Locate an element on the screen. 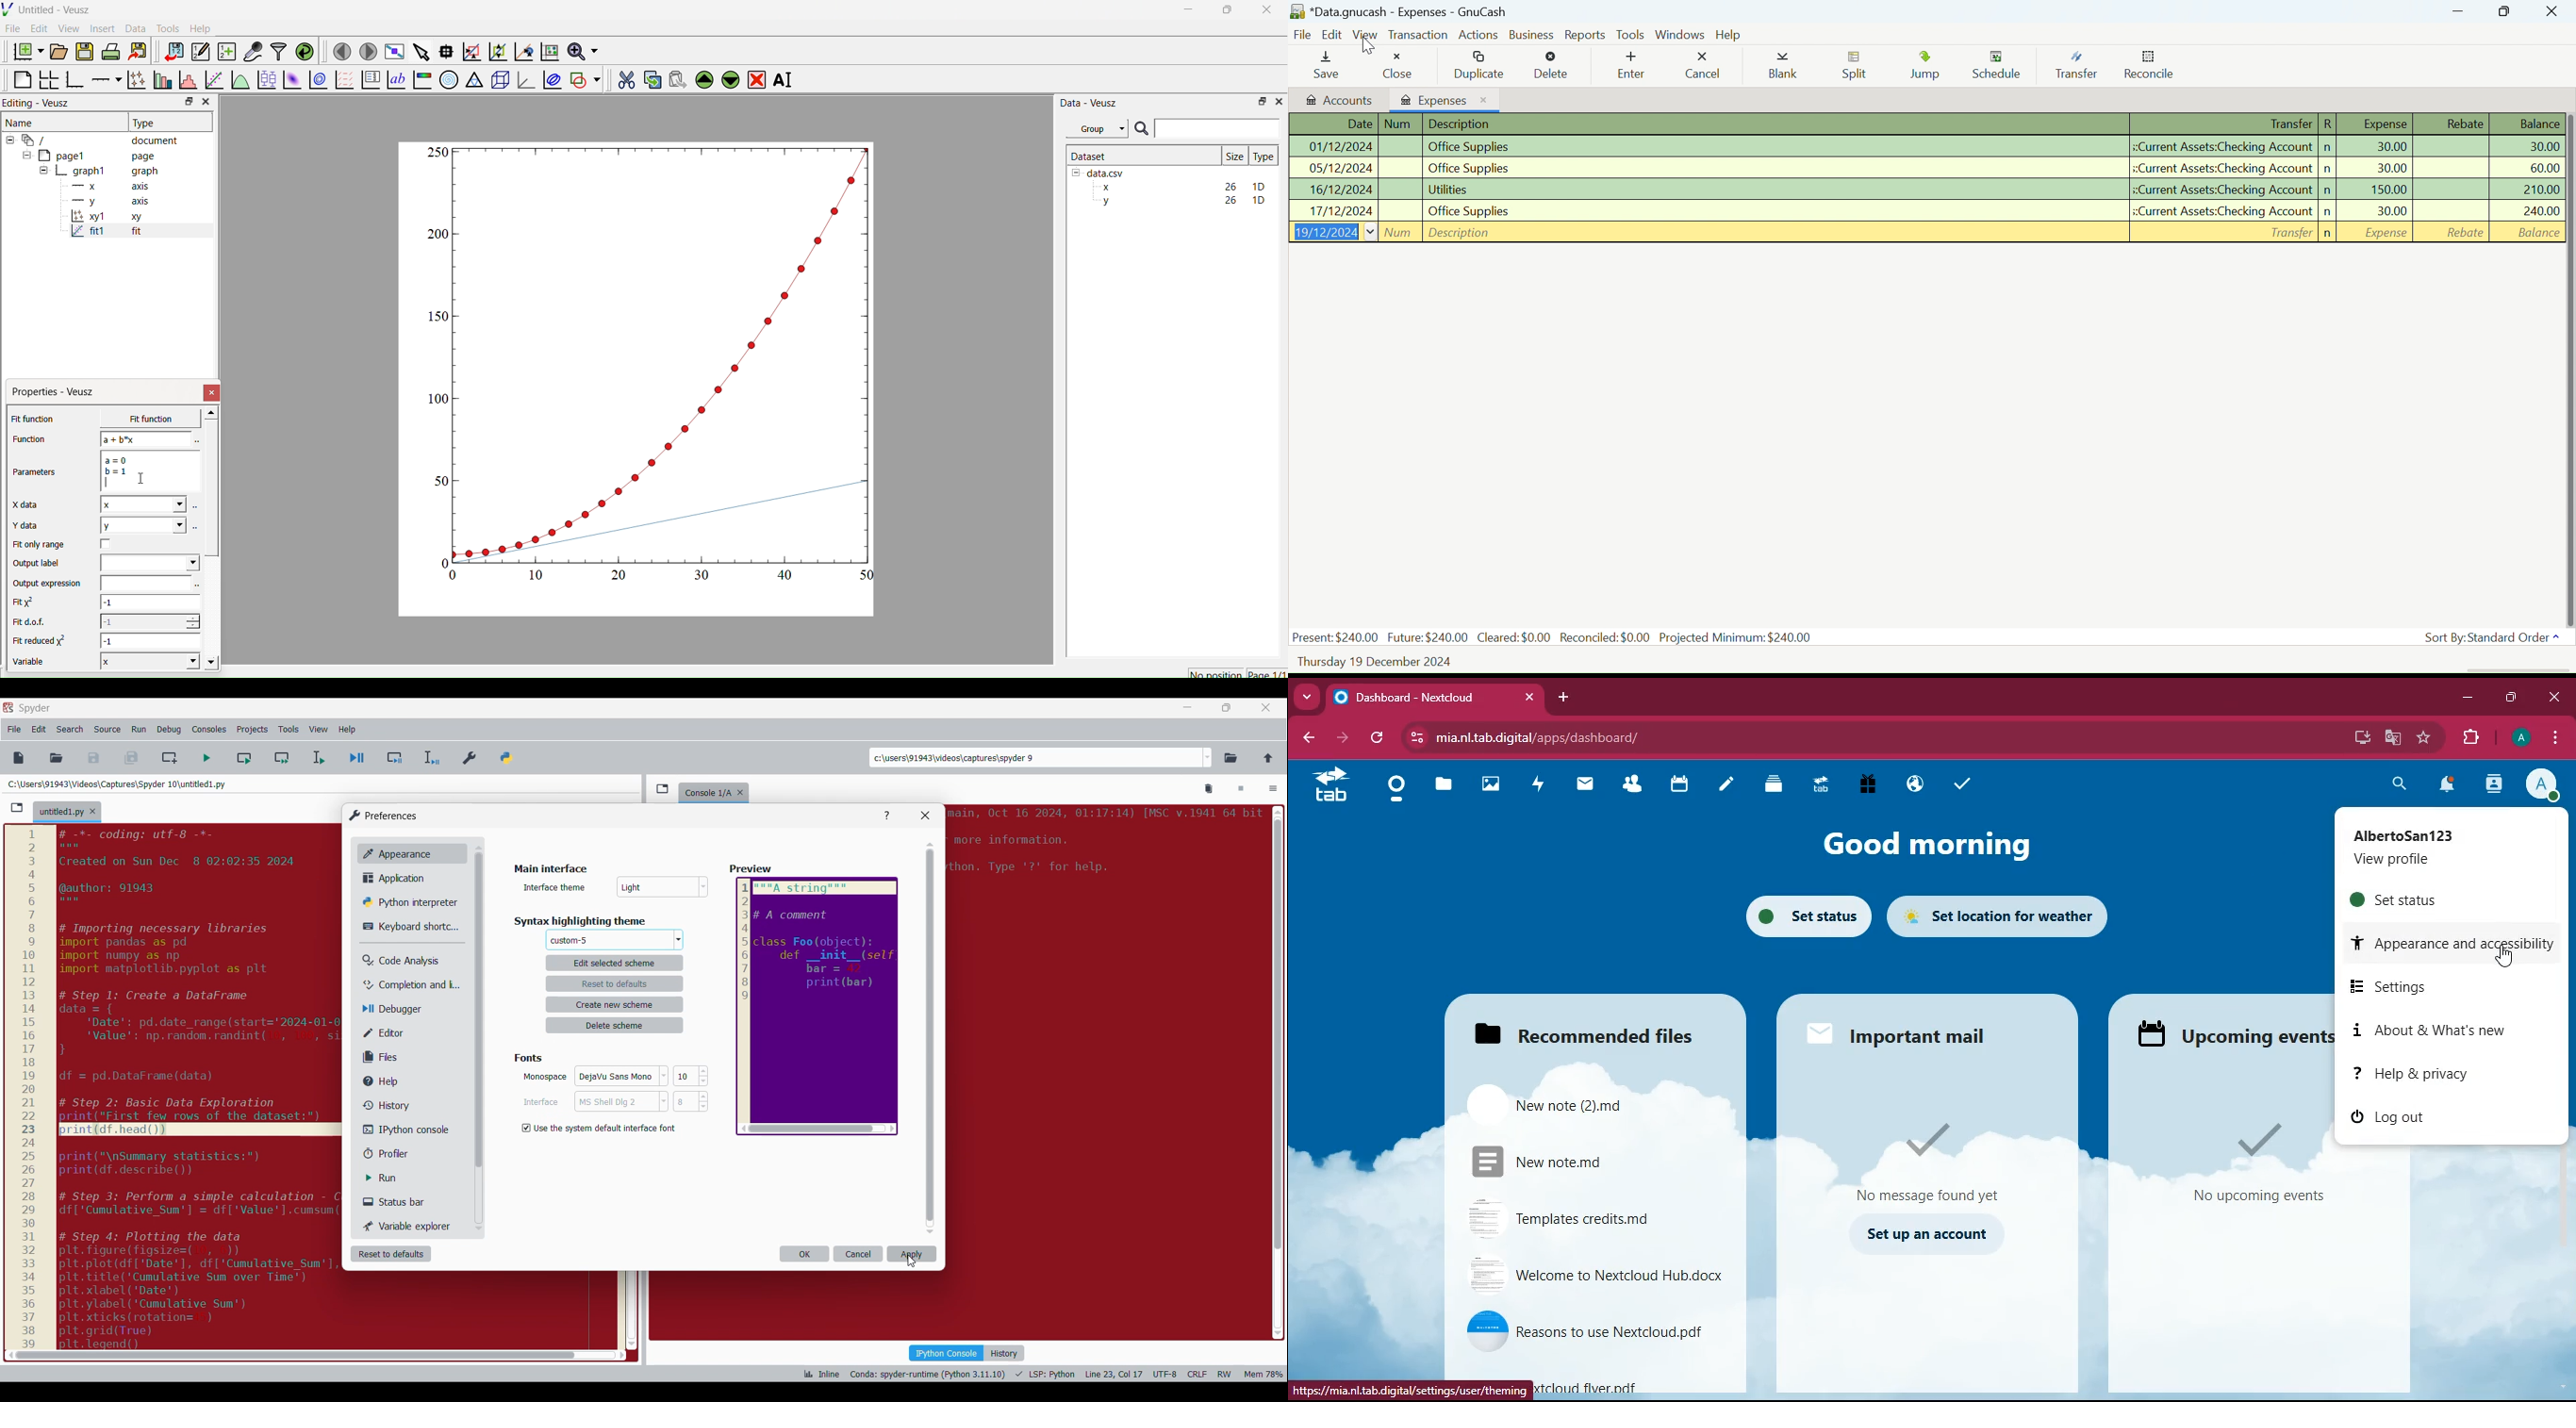 Image resolution: width=2576 pixels, height=1428 pixels. Down is located at coordinates (730, 78).